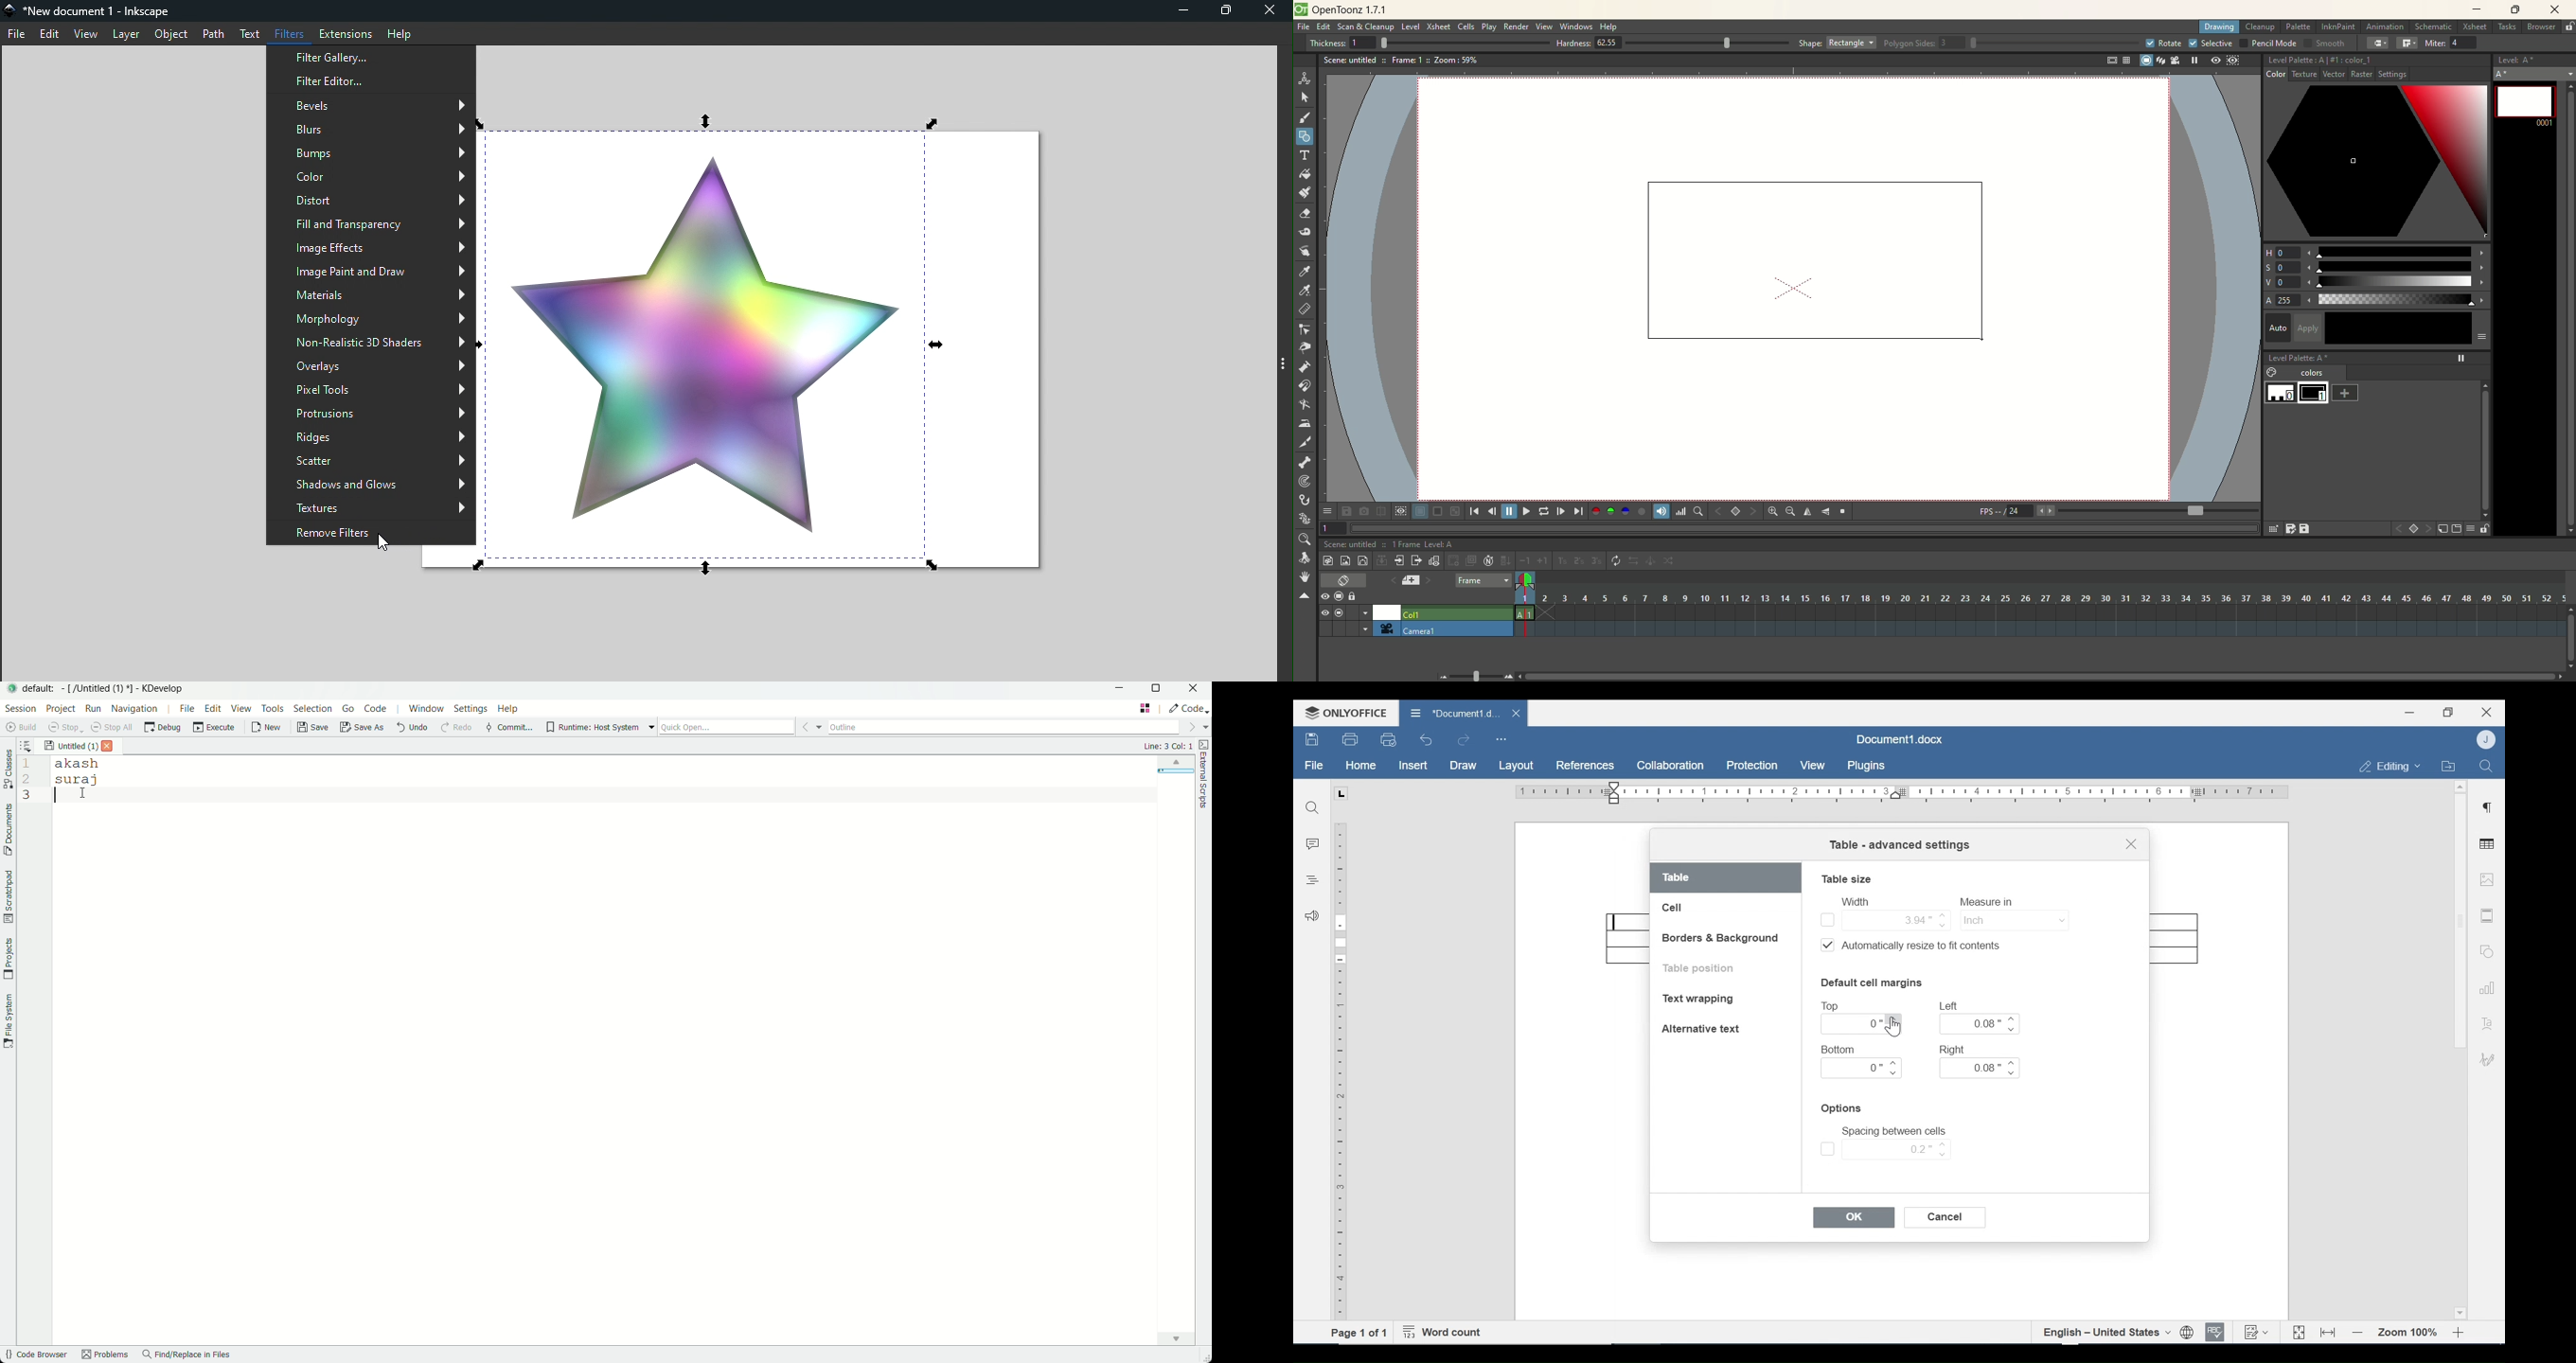 The width and height of the screenshot is (2576, 1372). What do you see at coordinates (370, 131) in the screenshot?
I see `Blurs` at bounding box center [370, 131].